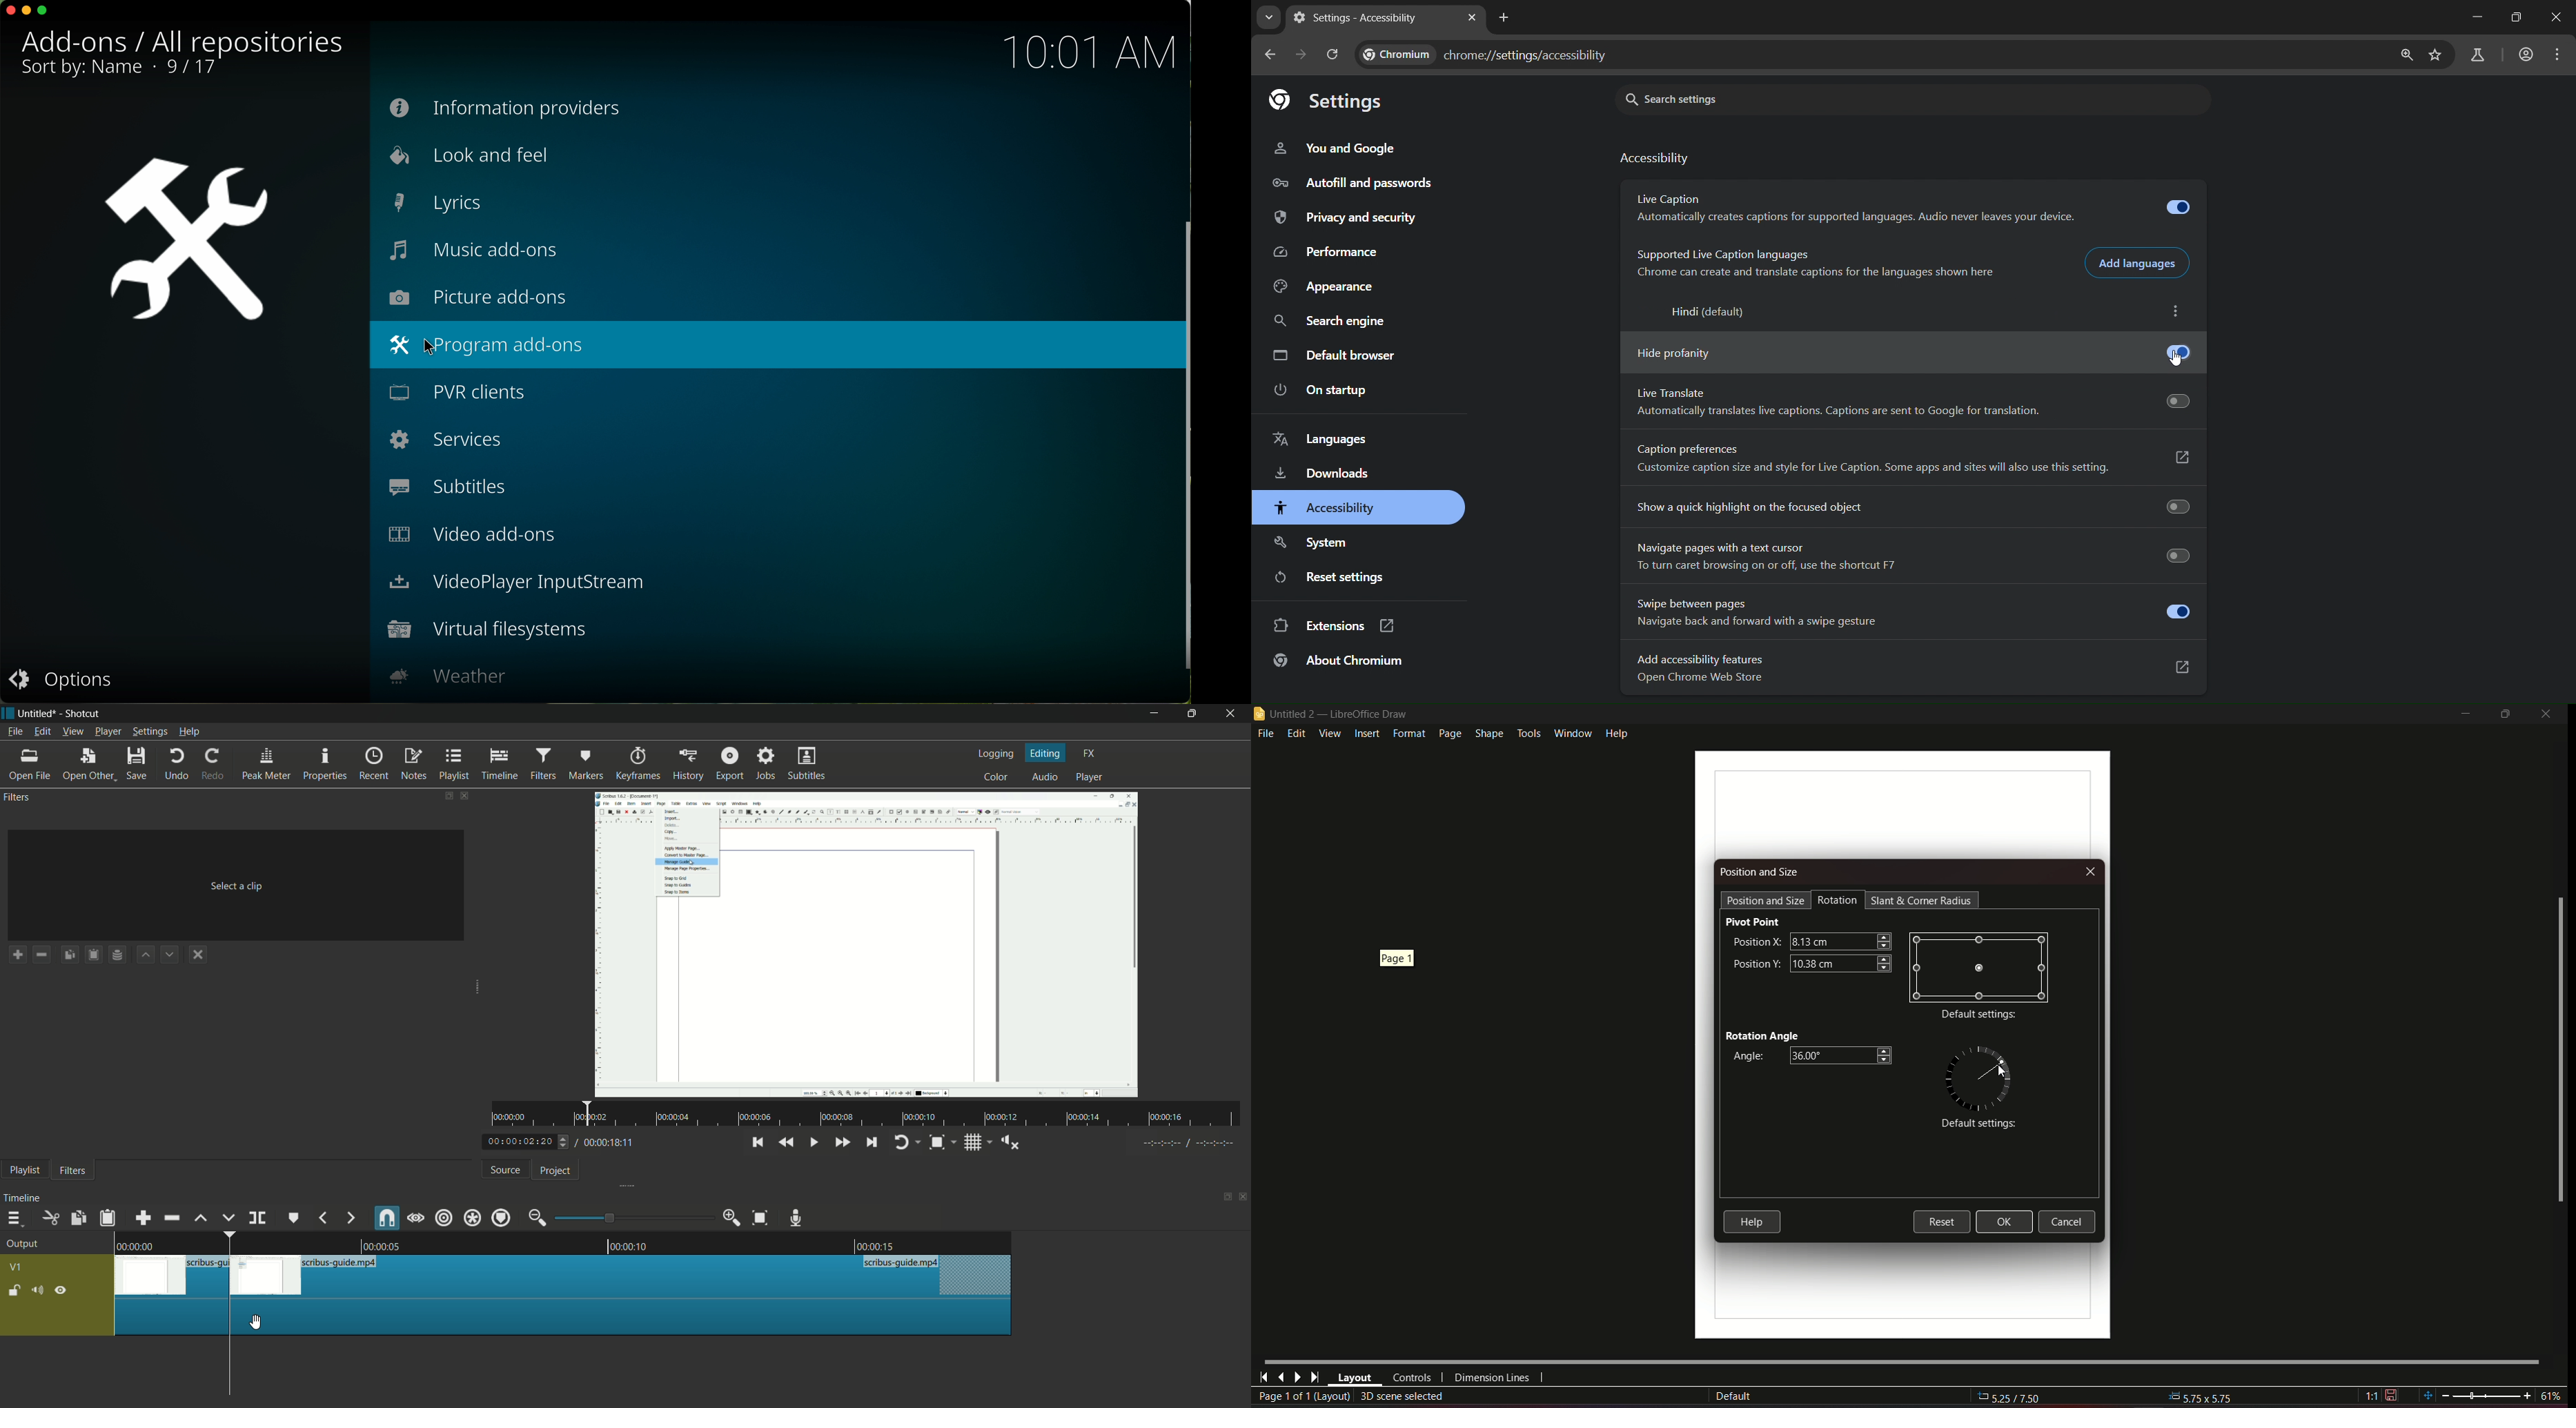 The image size is (2576, 1428). I want to click on hide, so click(61, 1291).